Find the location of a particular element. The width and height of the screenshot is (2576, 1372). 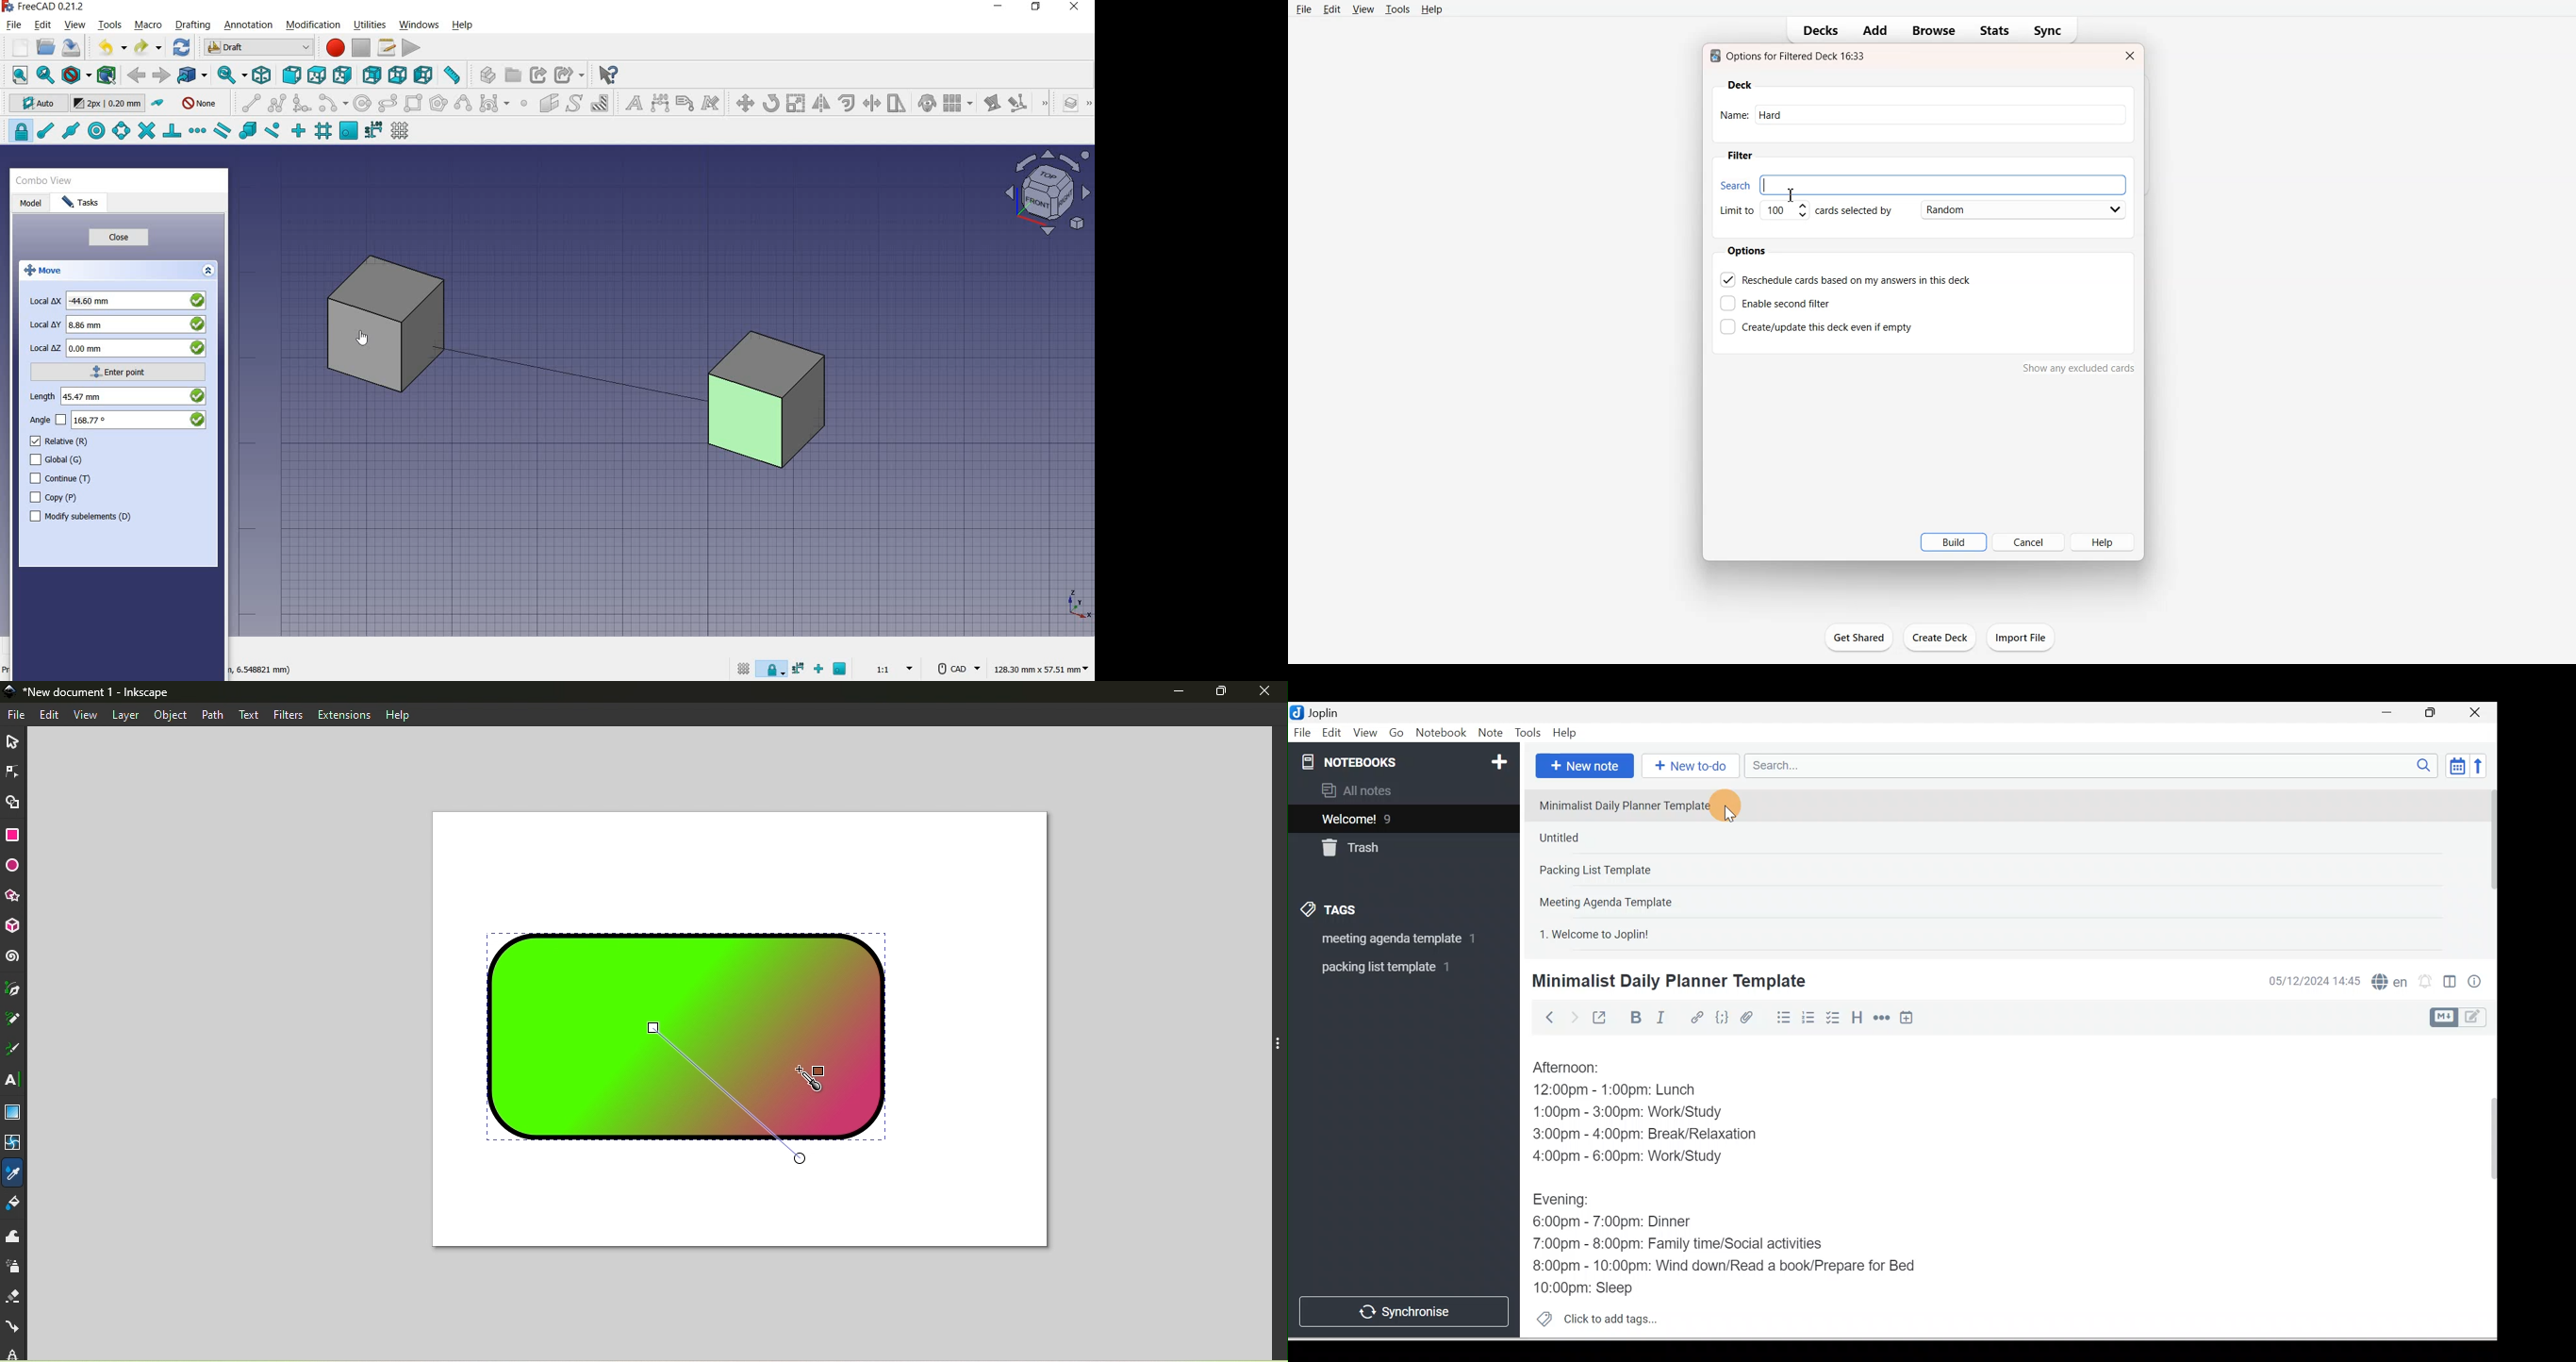

model is located at coordinates (30, 200).